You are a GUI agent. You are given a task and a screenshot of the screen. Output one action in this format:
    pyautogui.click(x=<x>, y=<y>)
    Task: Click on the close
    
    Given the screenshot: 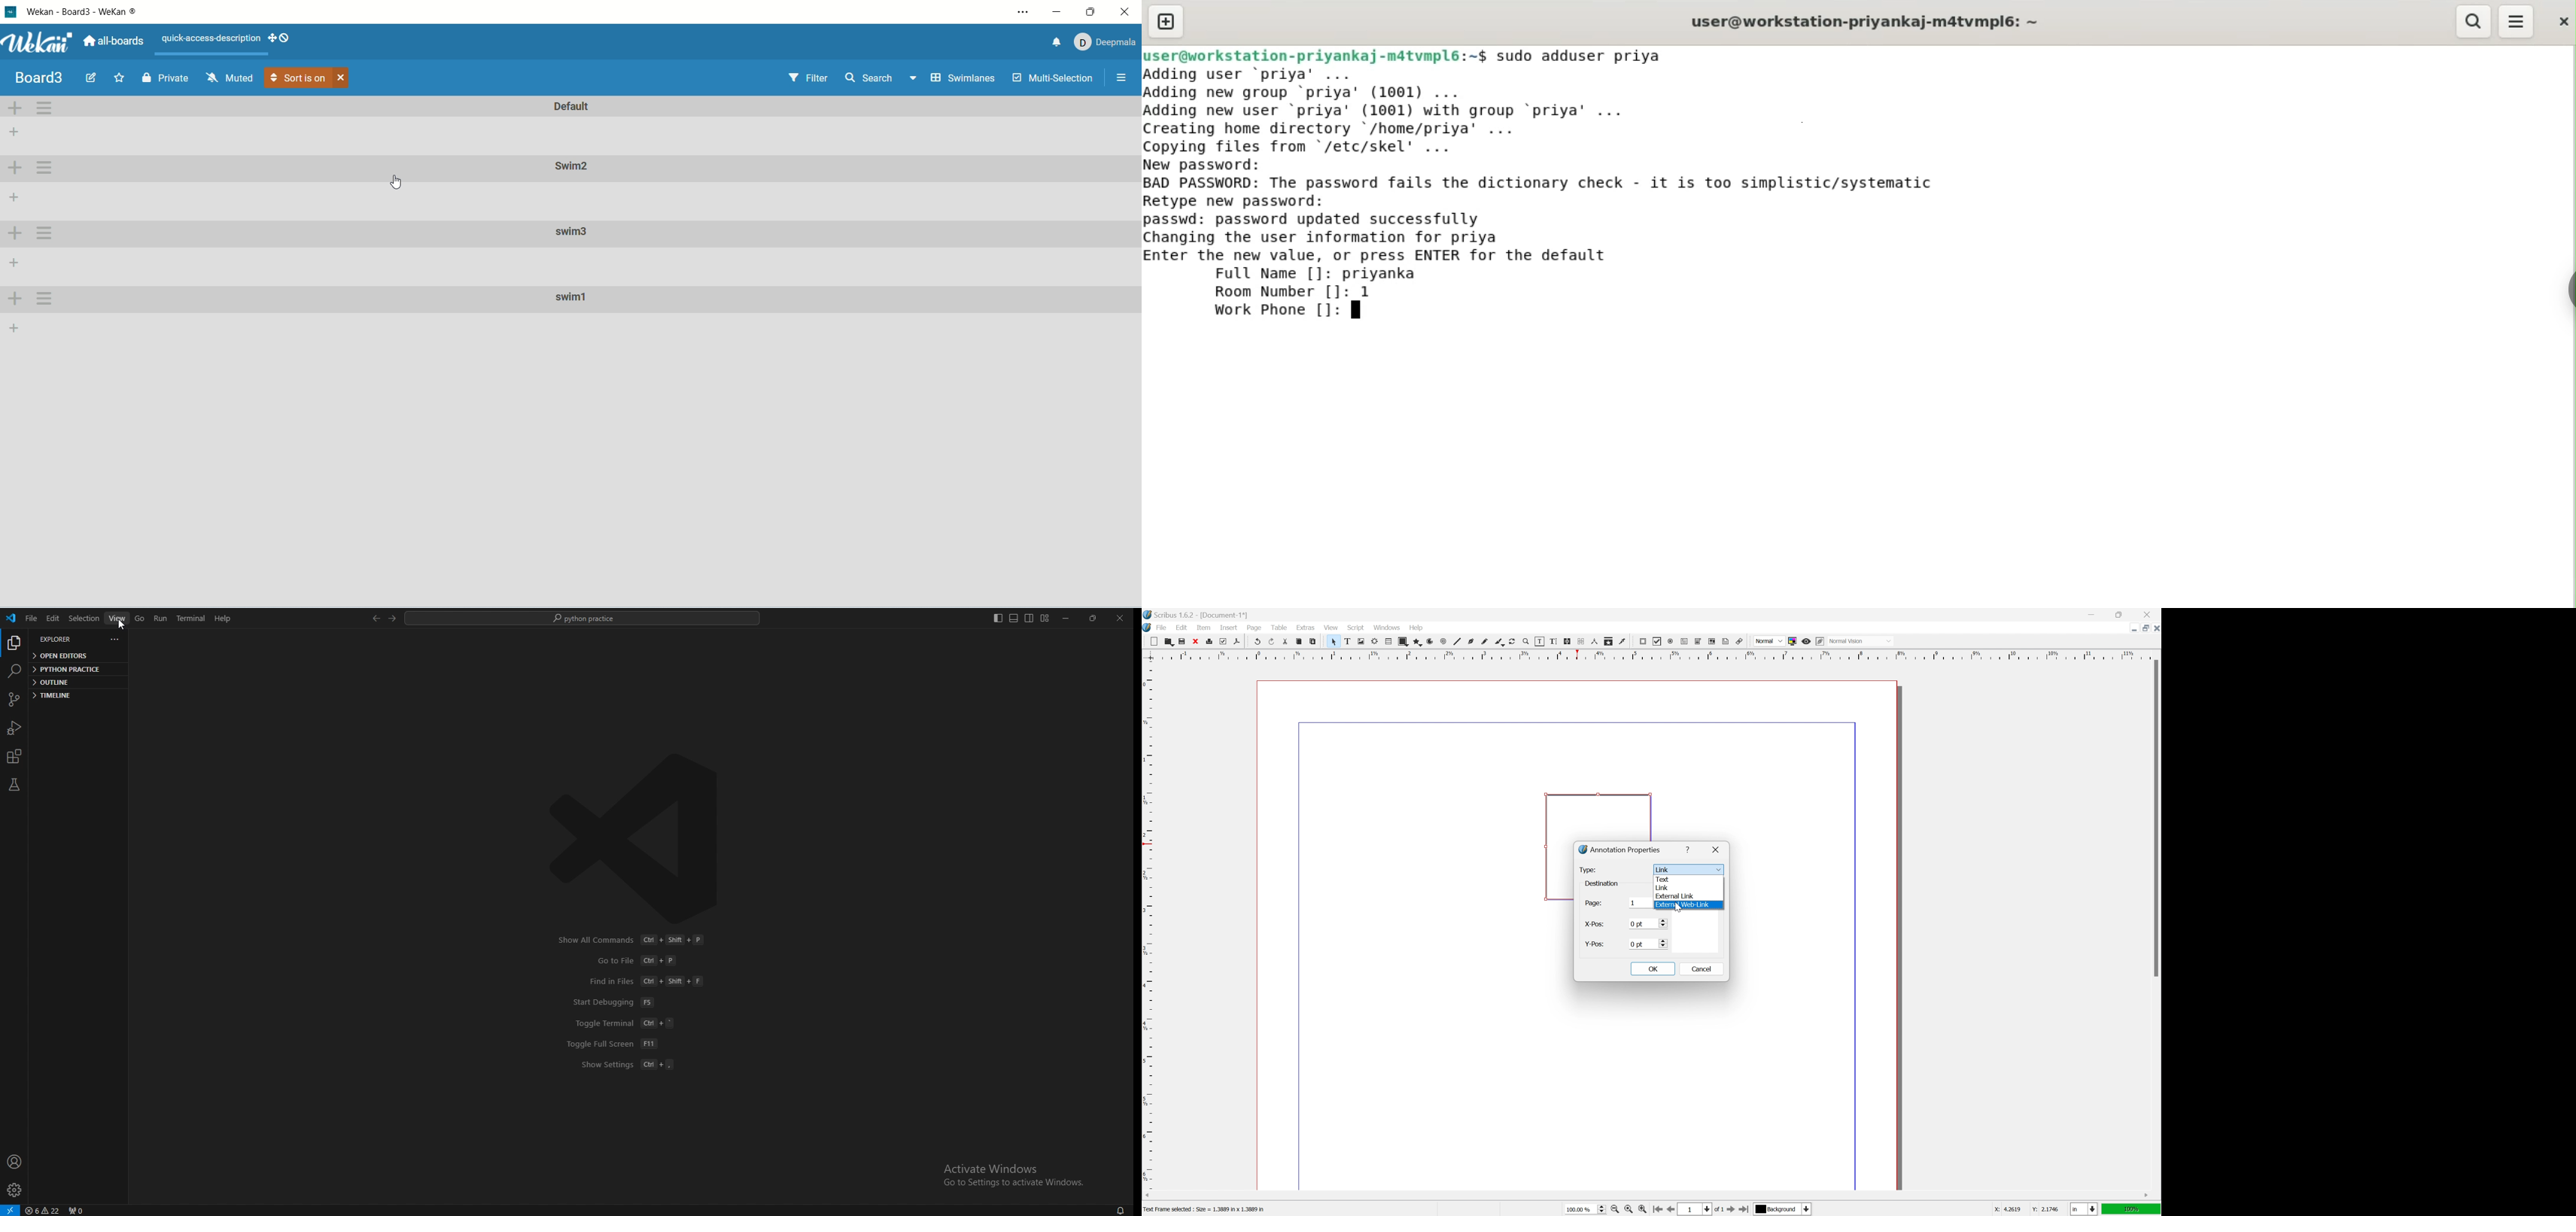 What is the action you would take?
    pyautogui.click(x=2155, y=630)
    